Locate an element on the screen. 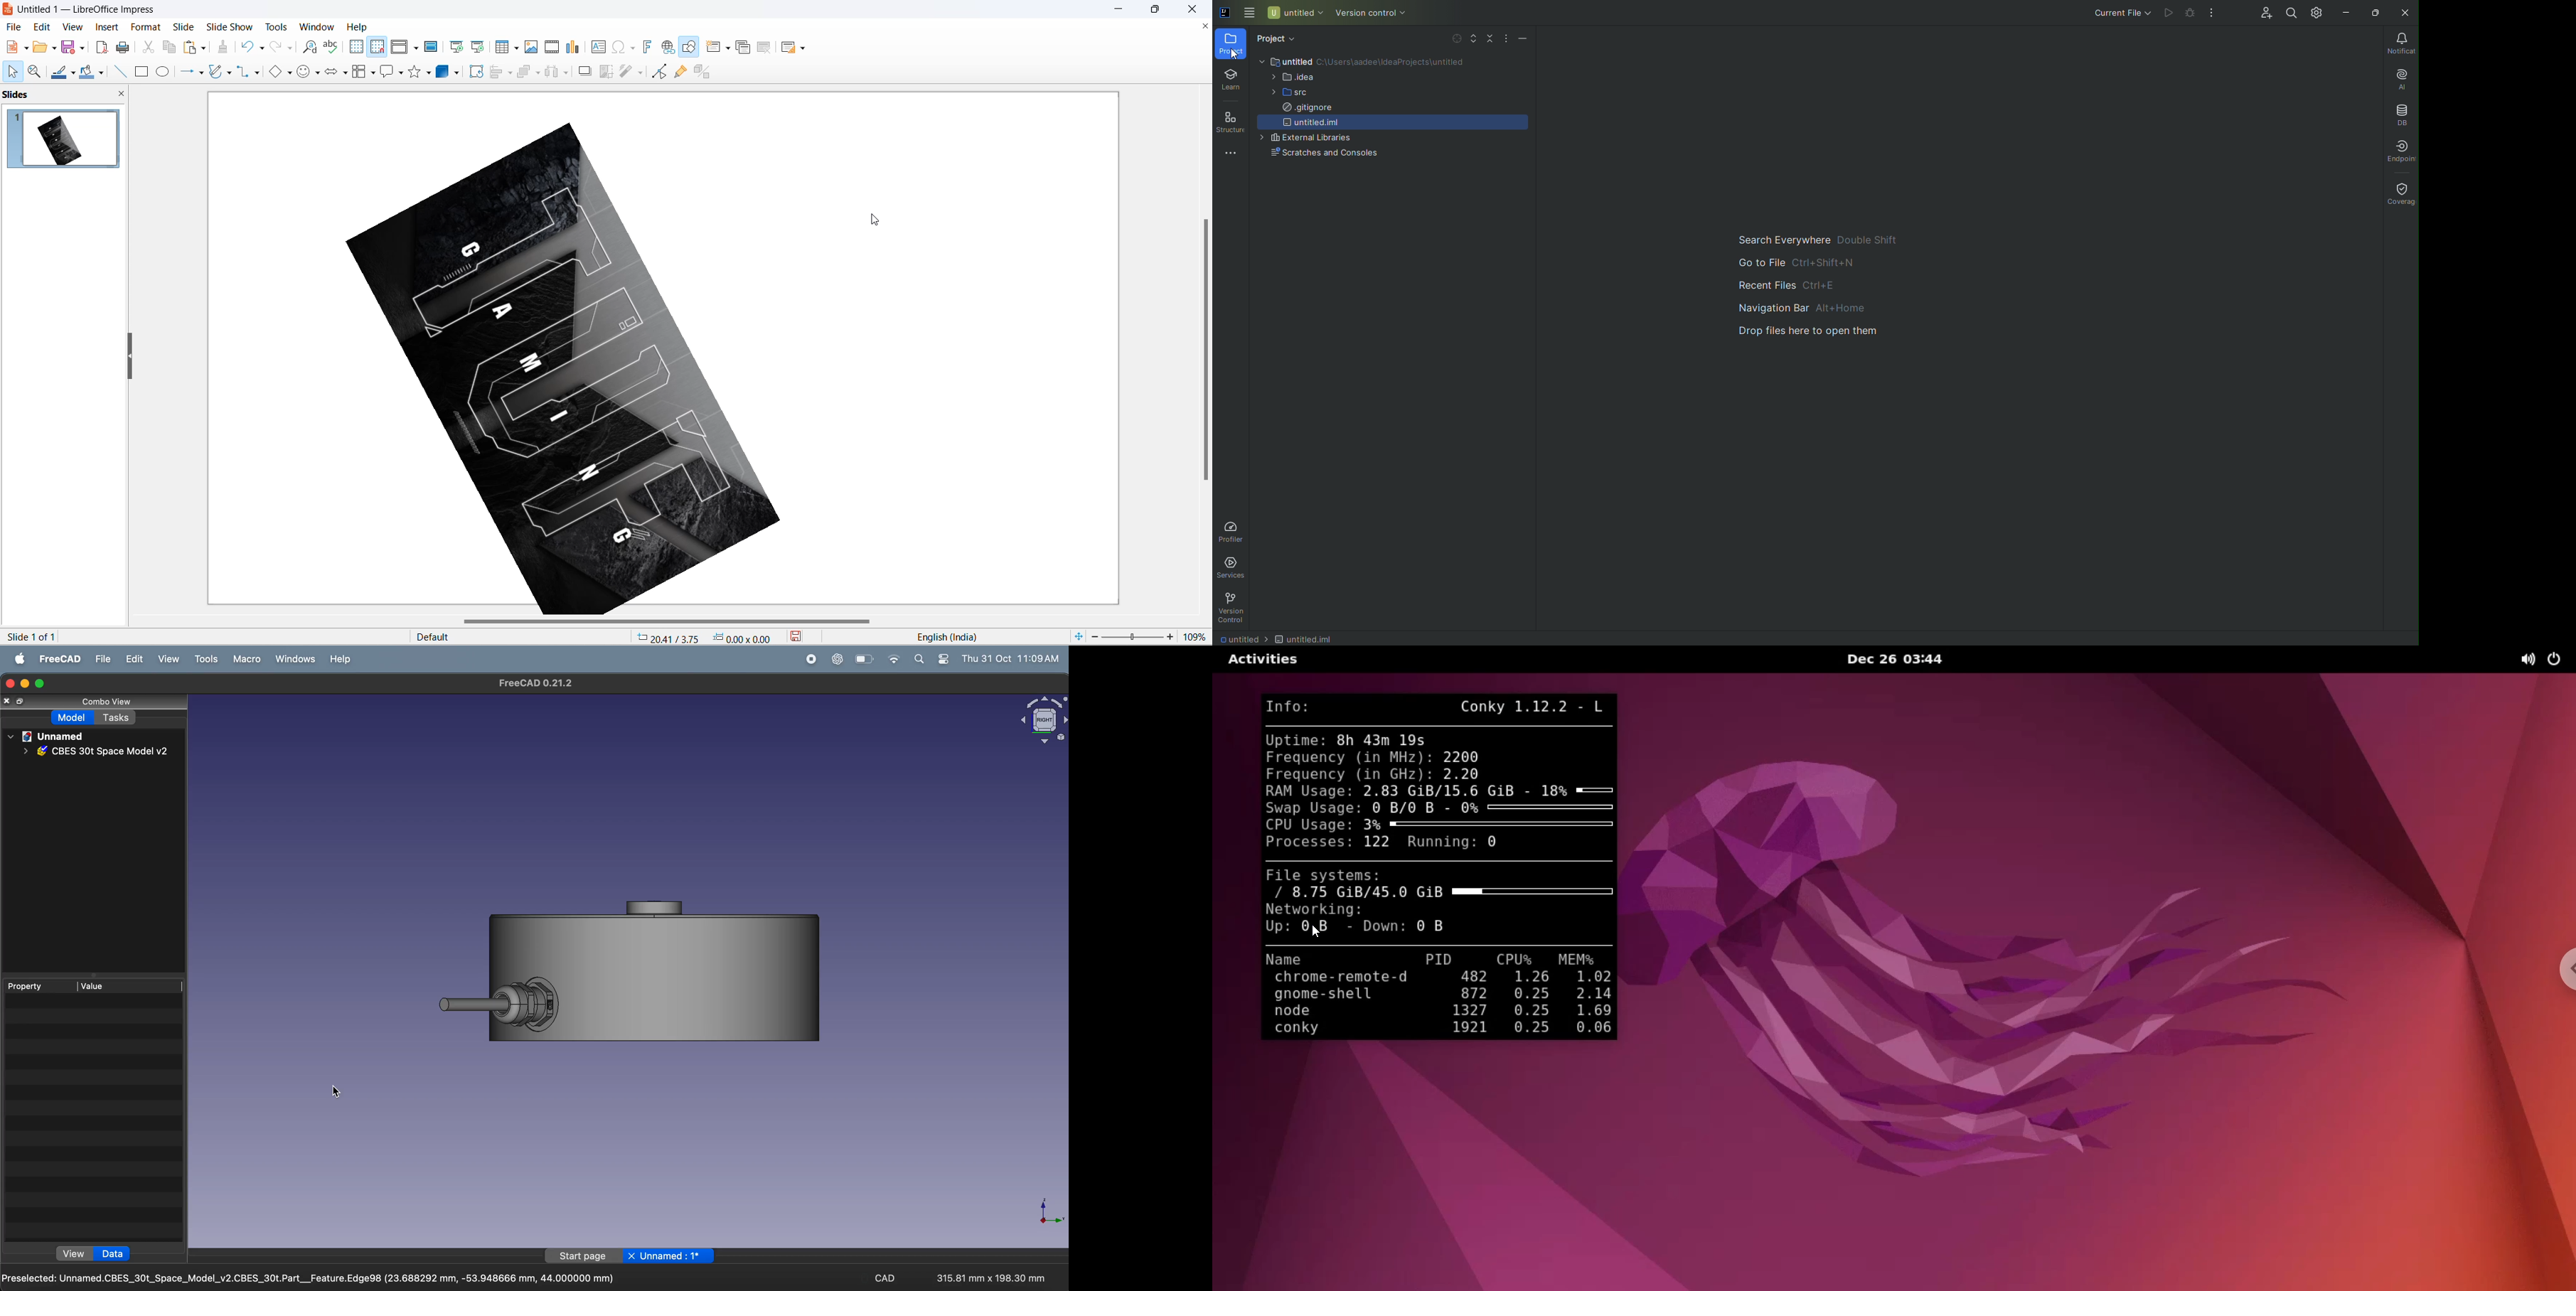 This screenshot has width=2576, height=1316. insert text is located at coordinates (597, 47).